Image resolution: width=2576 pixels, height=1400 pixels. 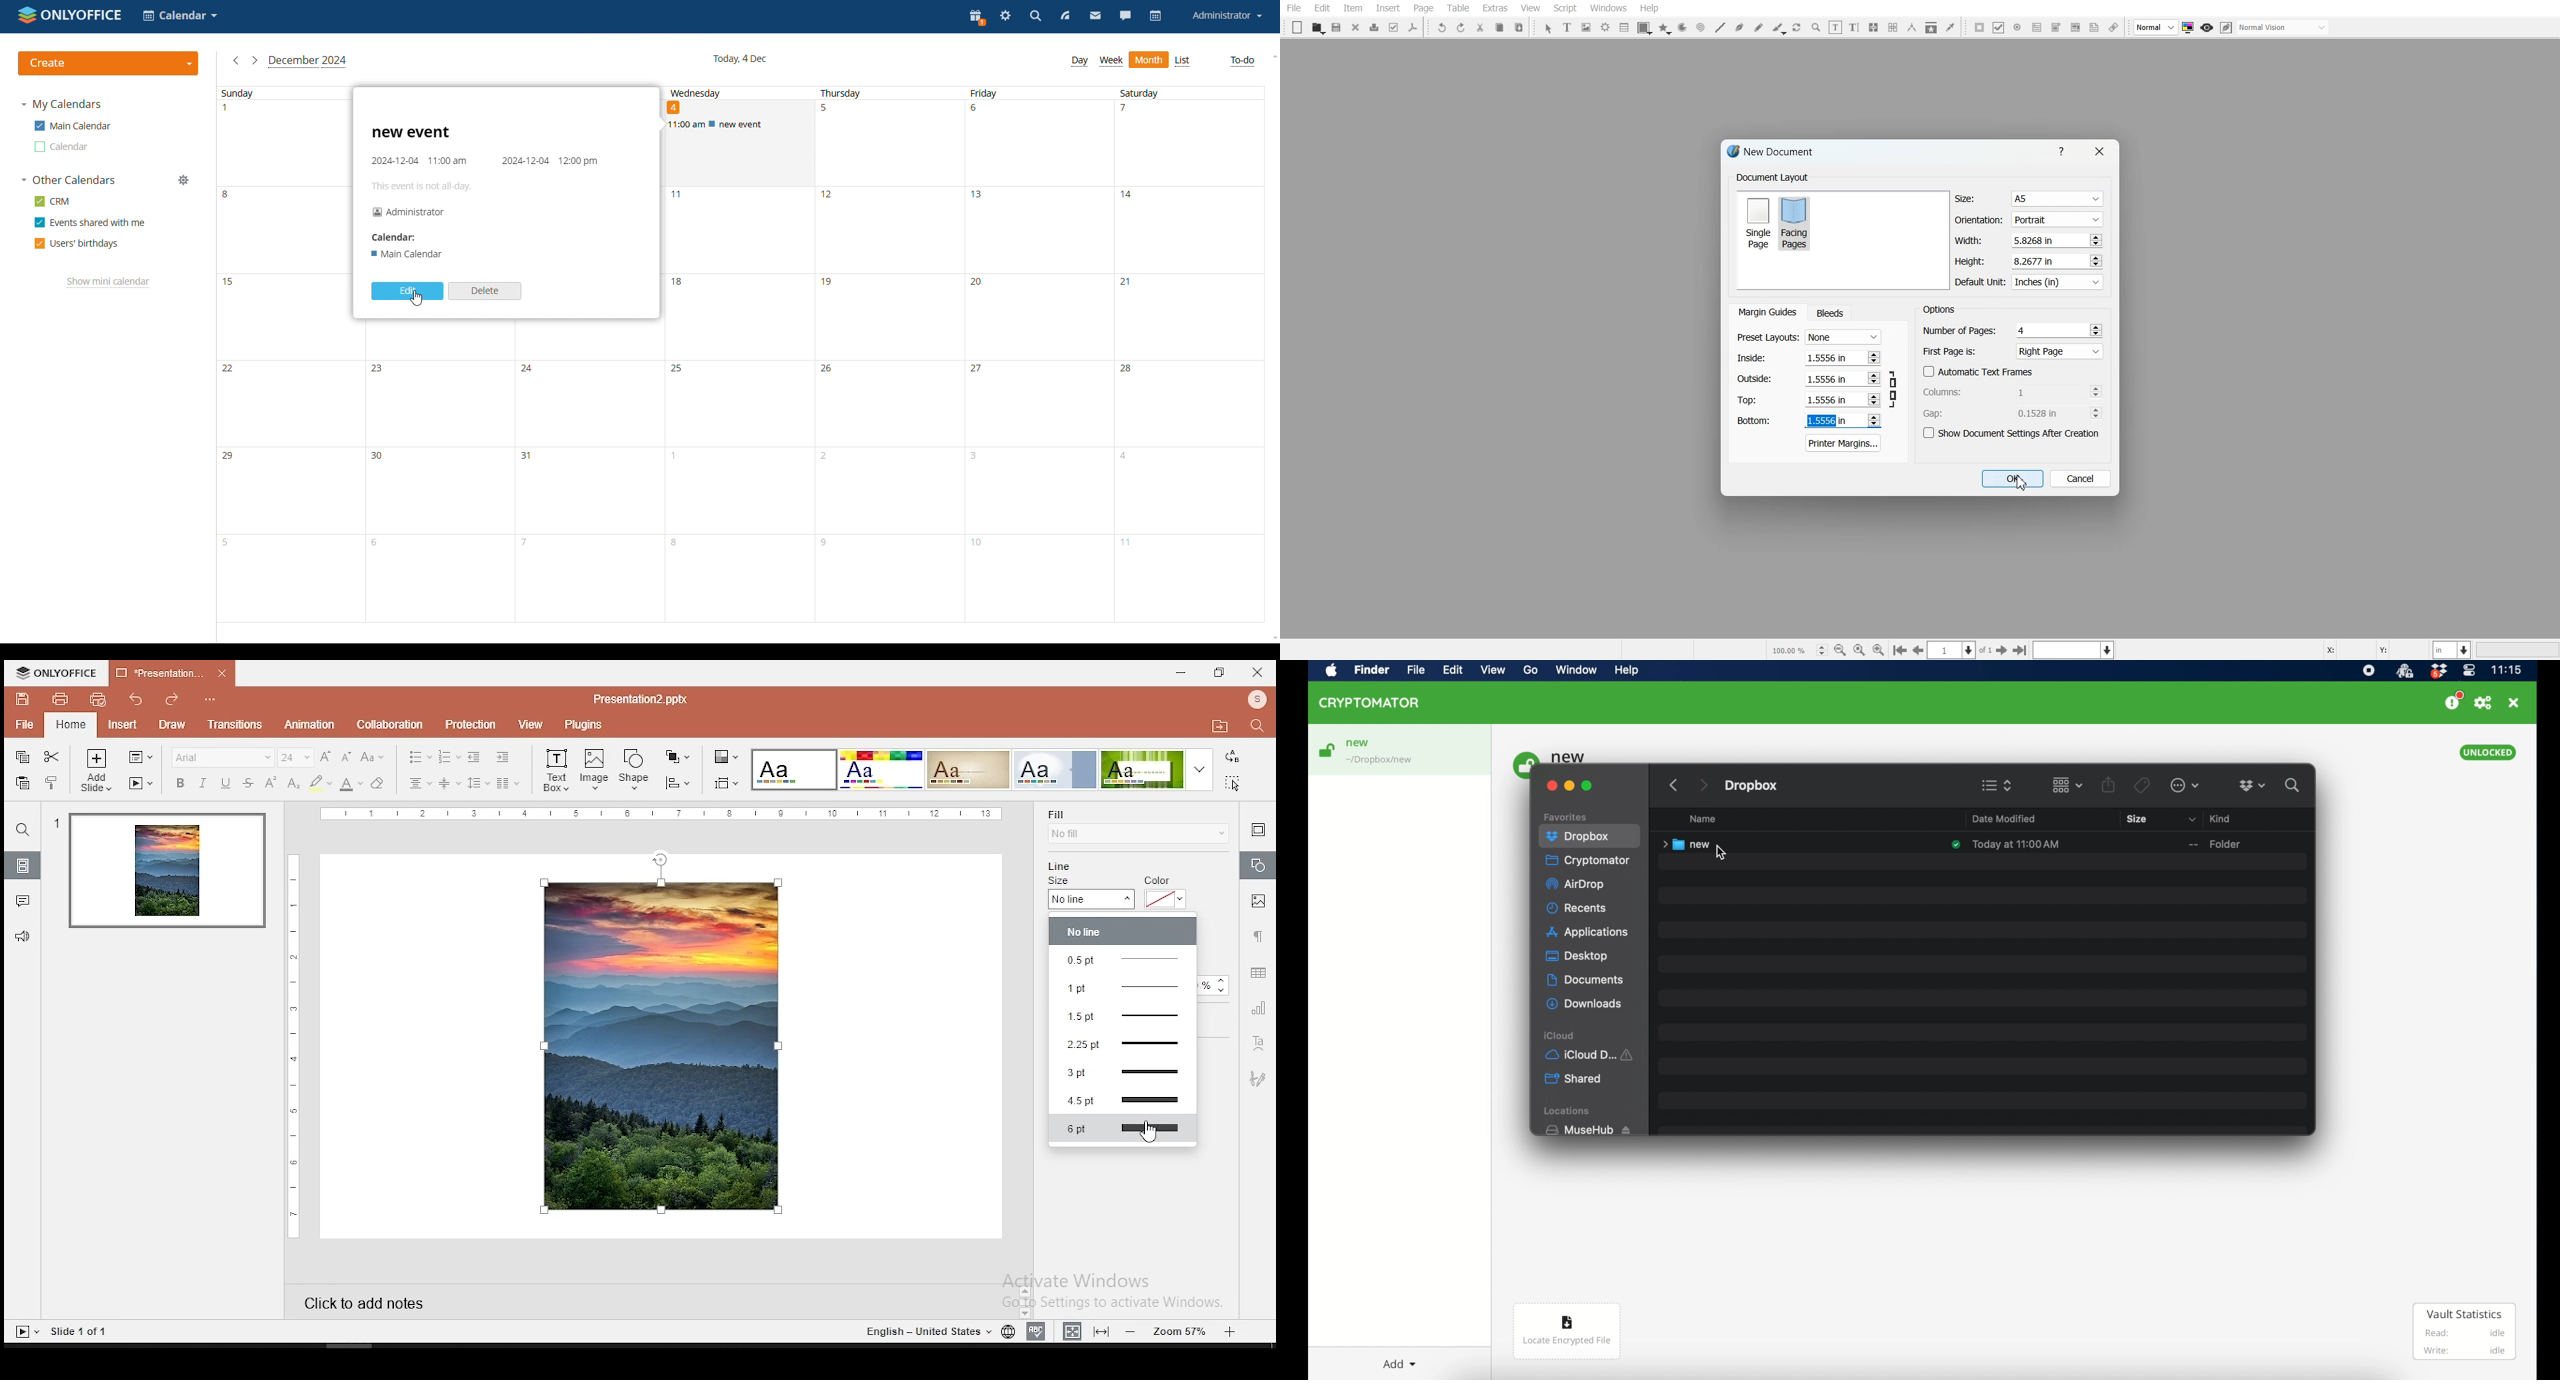 What do you see at coordinates (2113, 28) in the screenshot?
I see `Link Annotation` at bounding box center [2113, 28].